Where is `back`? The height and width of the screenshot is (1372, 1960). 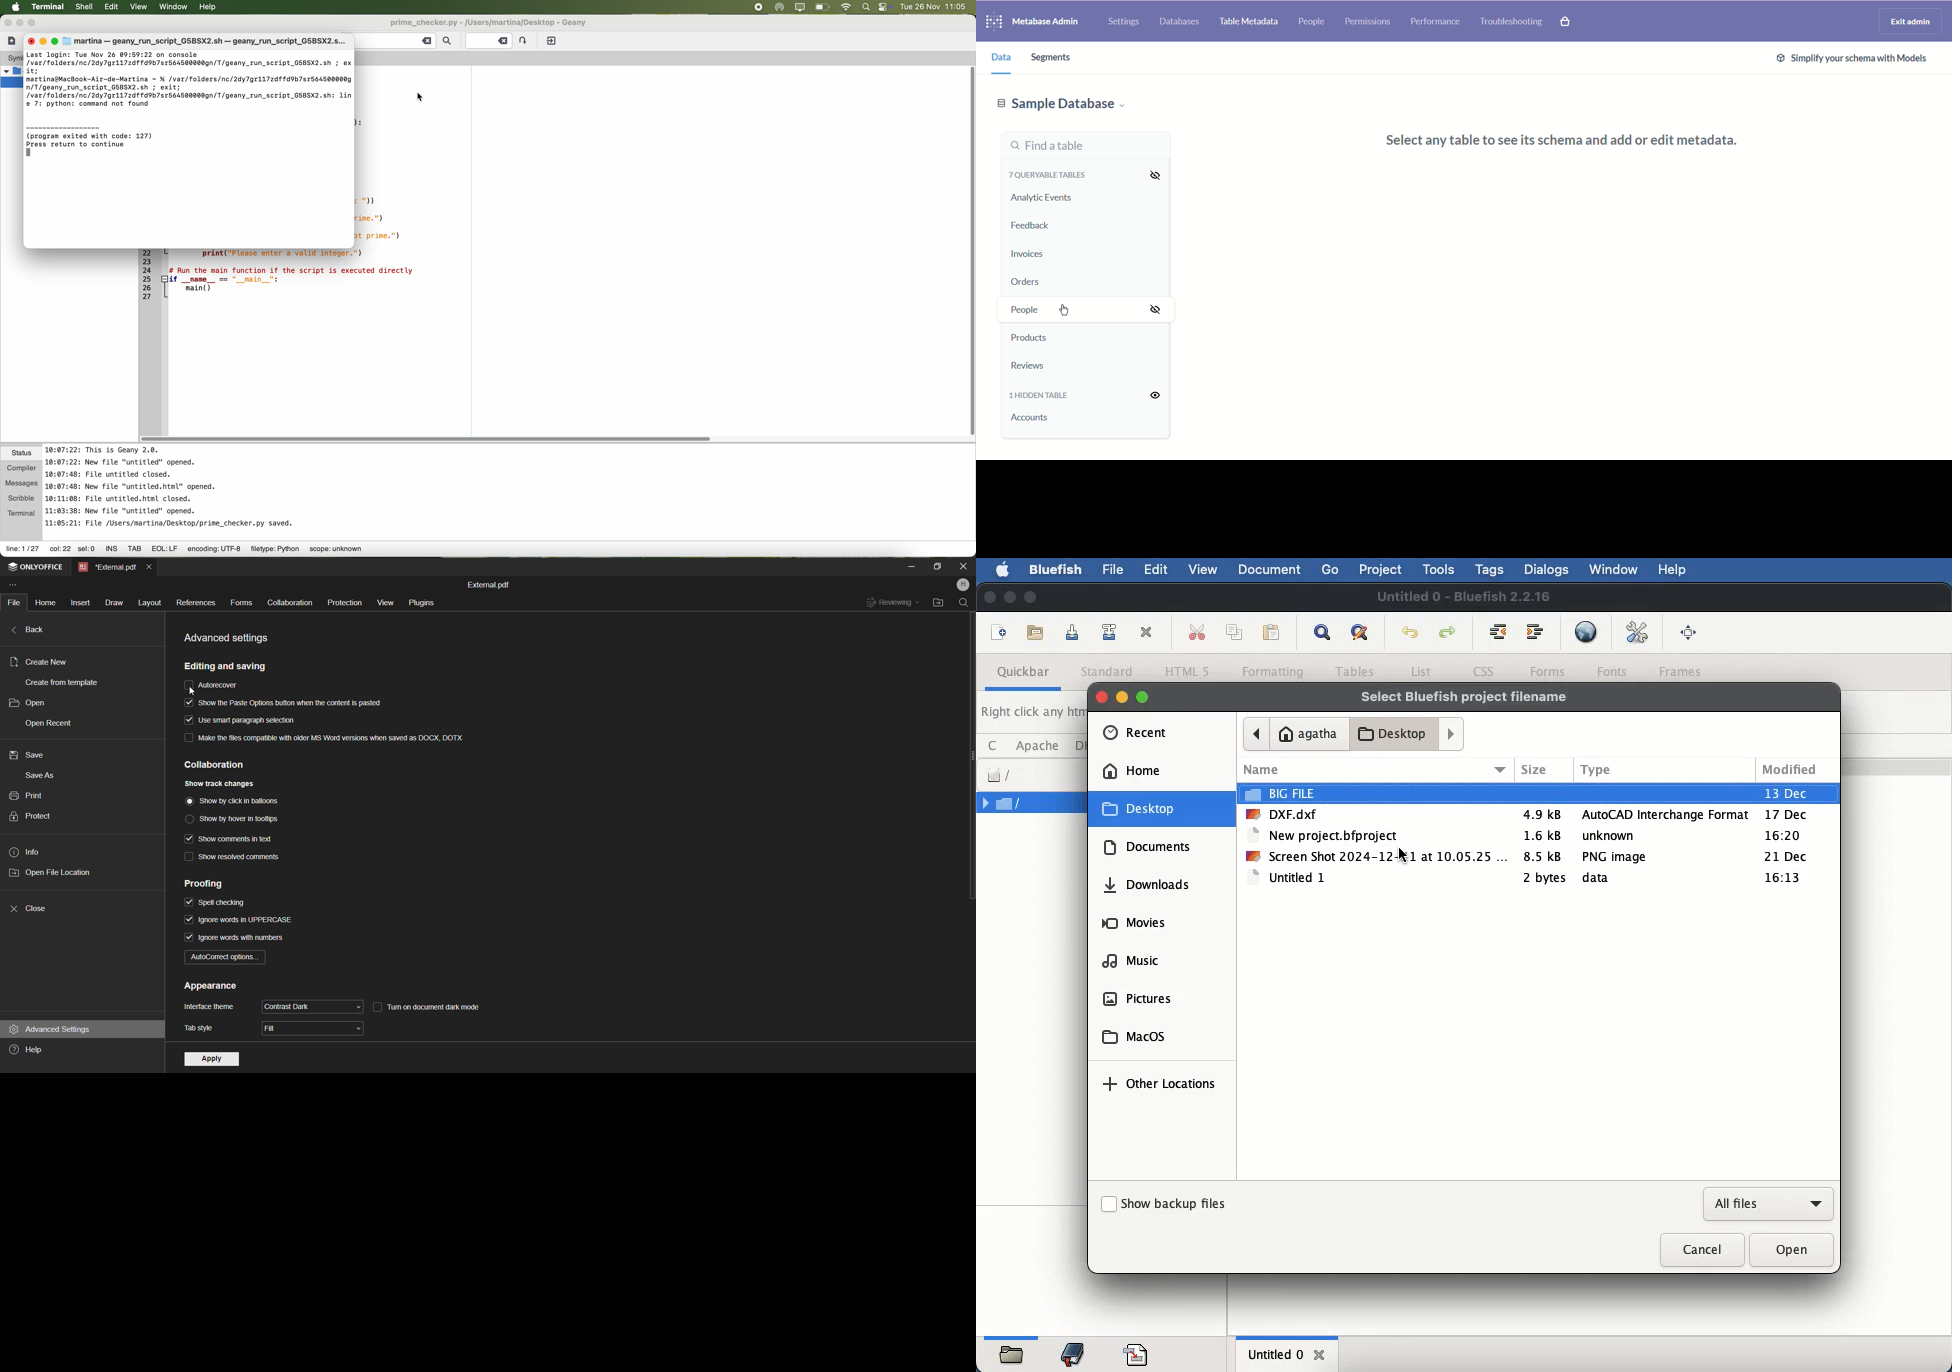
back is located at coordinates (39, 631).